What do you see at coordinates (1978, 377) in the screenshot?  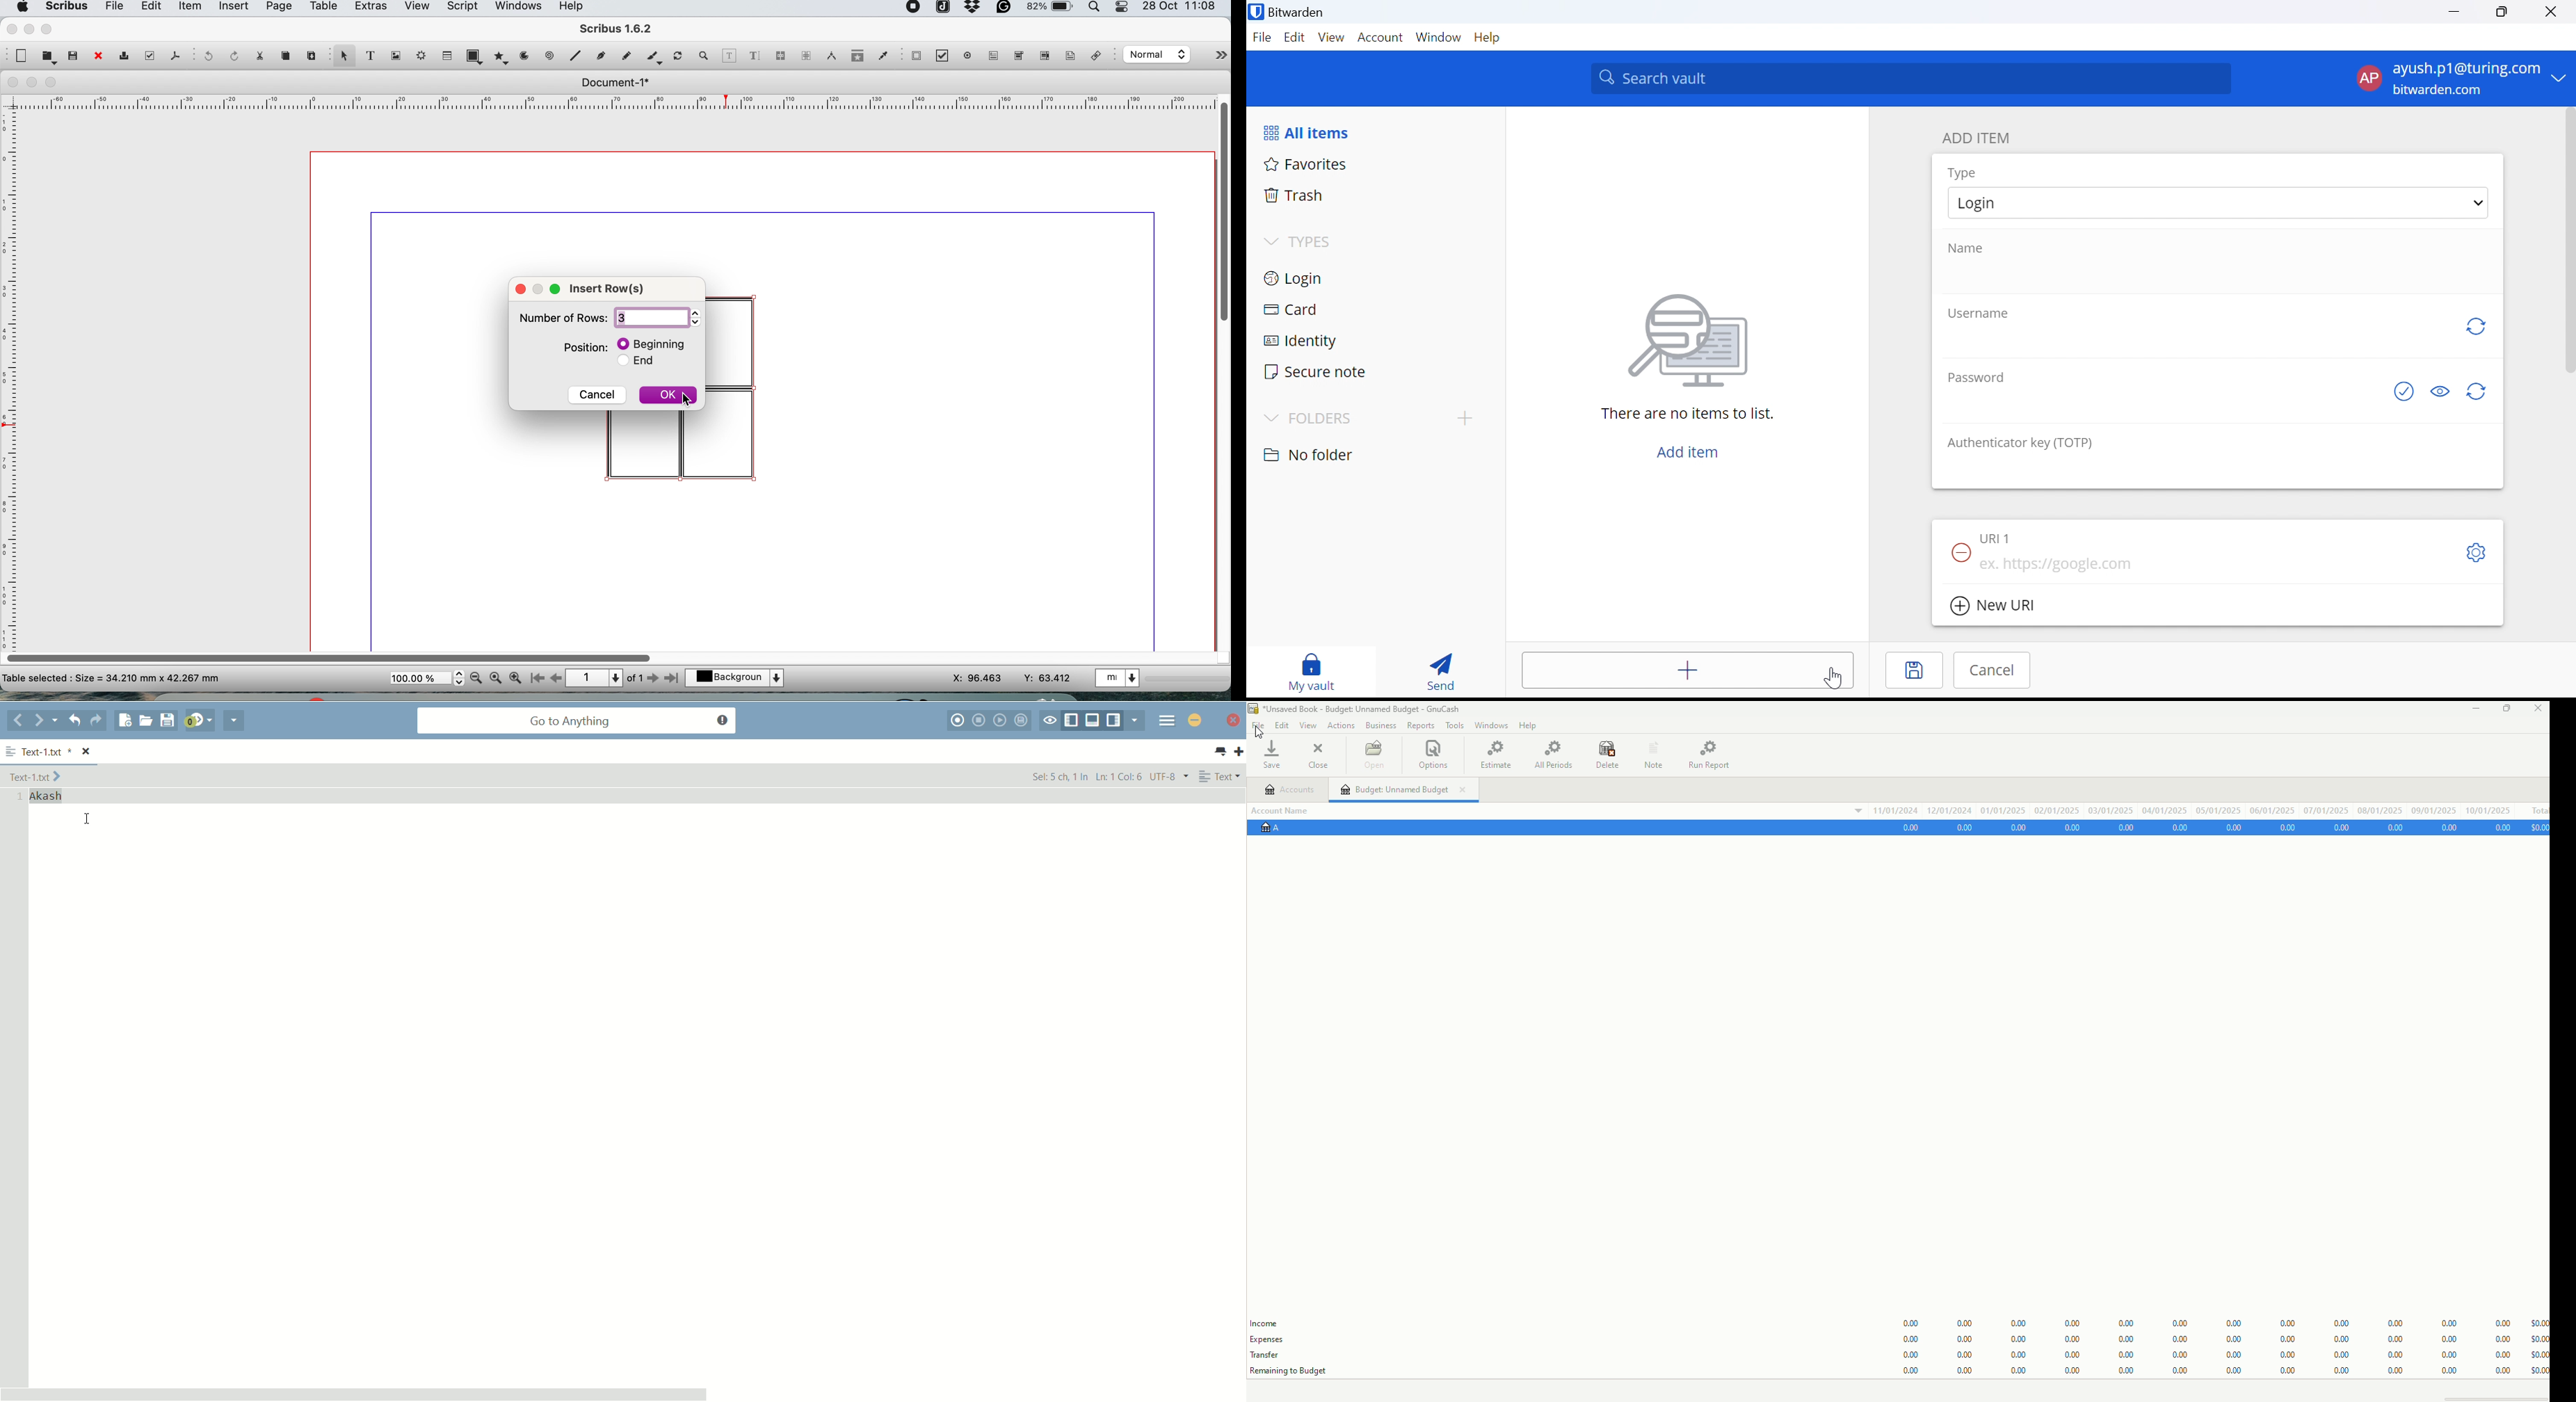 I see `Password` at bounding box center [1978, 377].